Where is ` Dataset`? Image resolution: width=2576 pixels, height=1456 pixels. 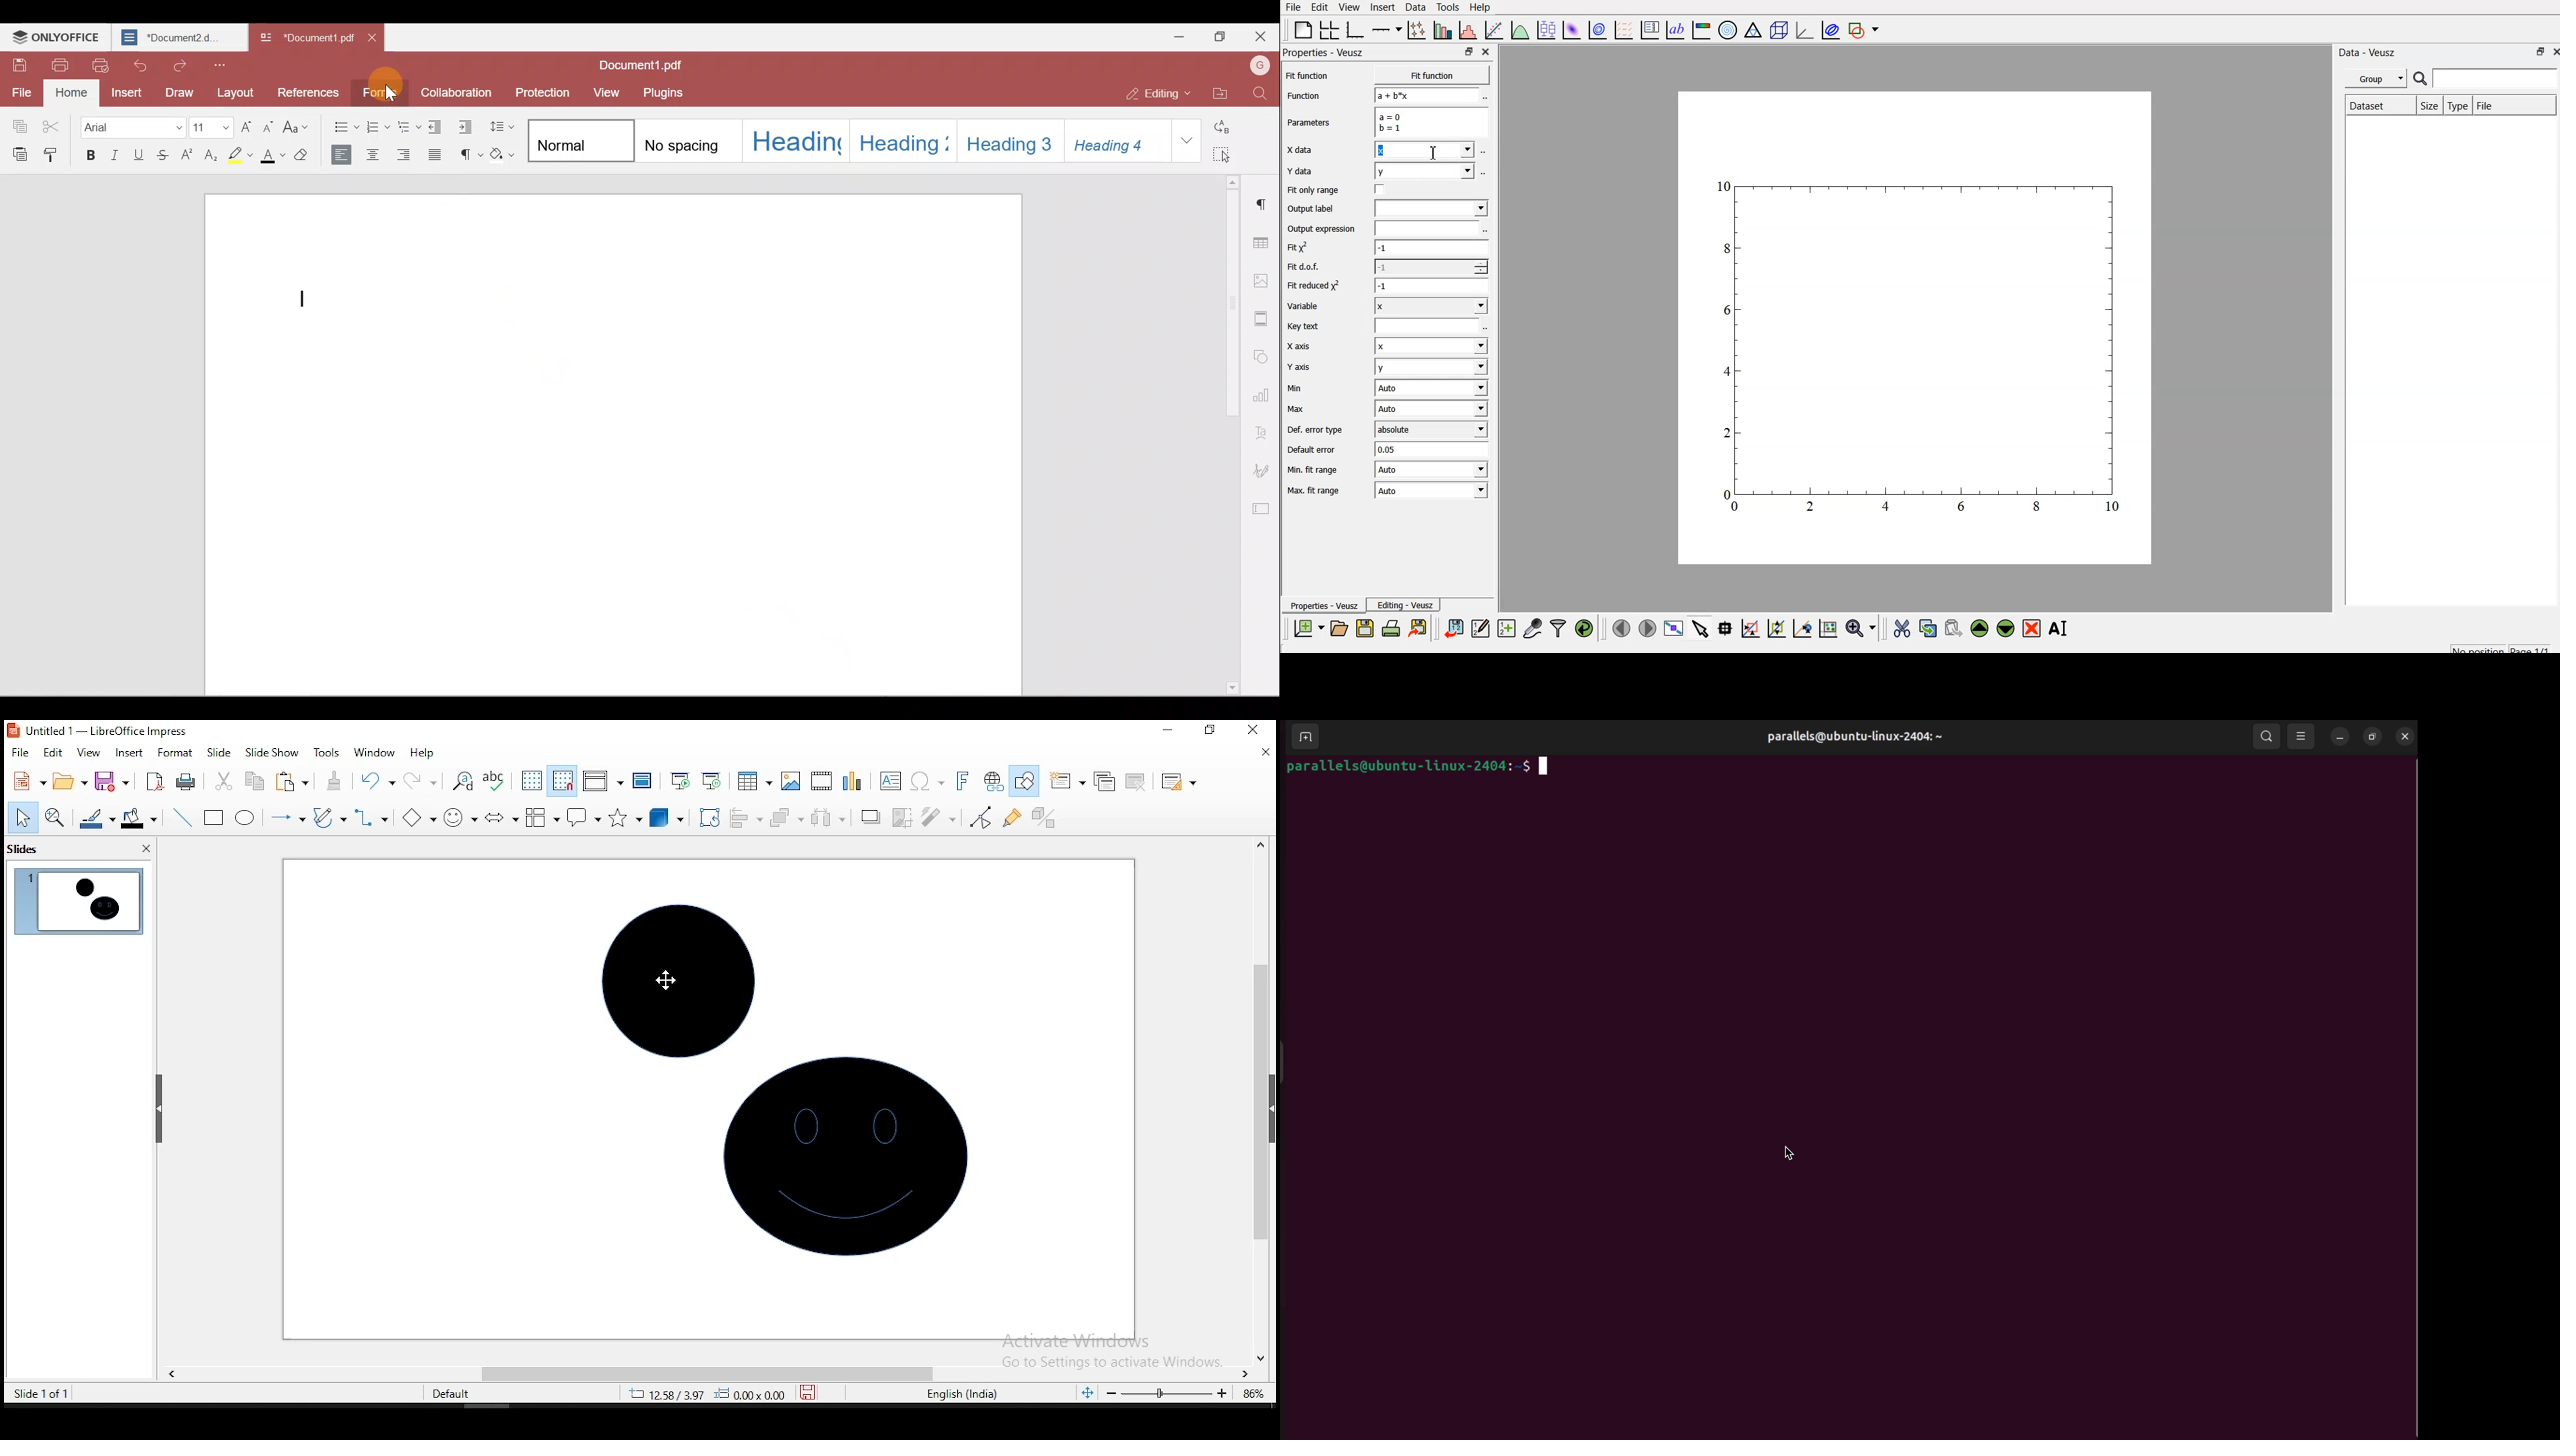  Dataset is located at coordinates (2380, 105).